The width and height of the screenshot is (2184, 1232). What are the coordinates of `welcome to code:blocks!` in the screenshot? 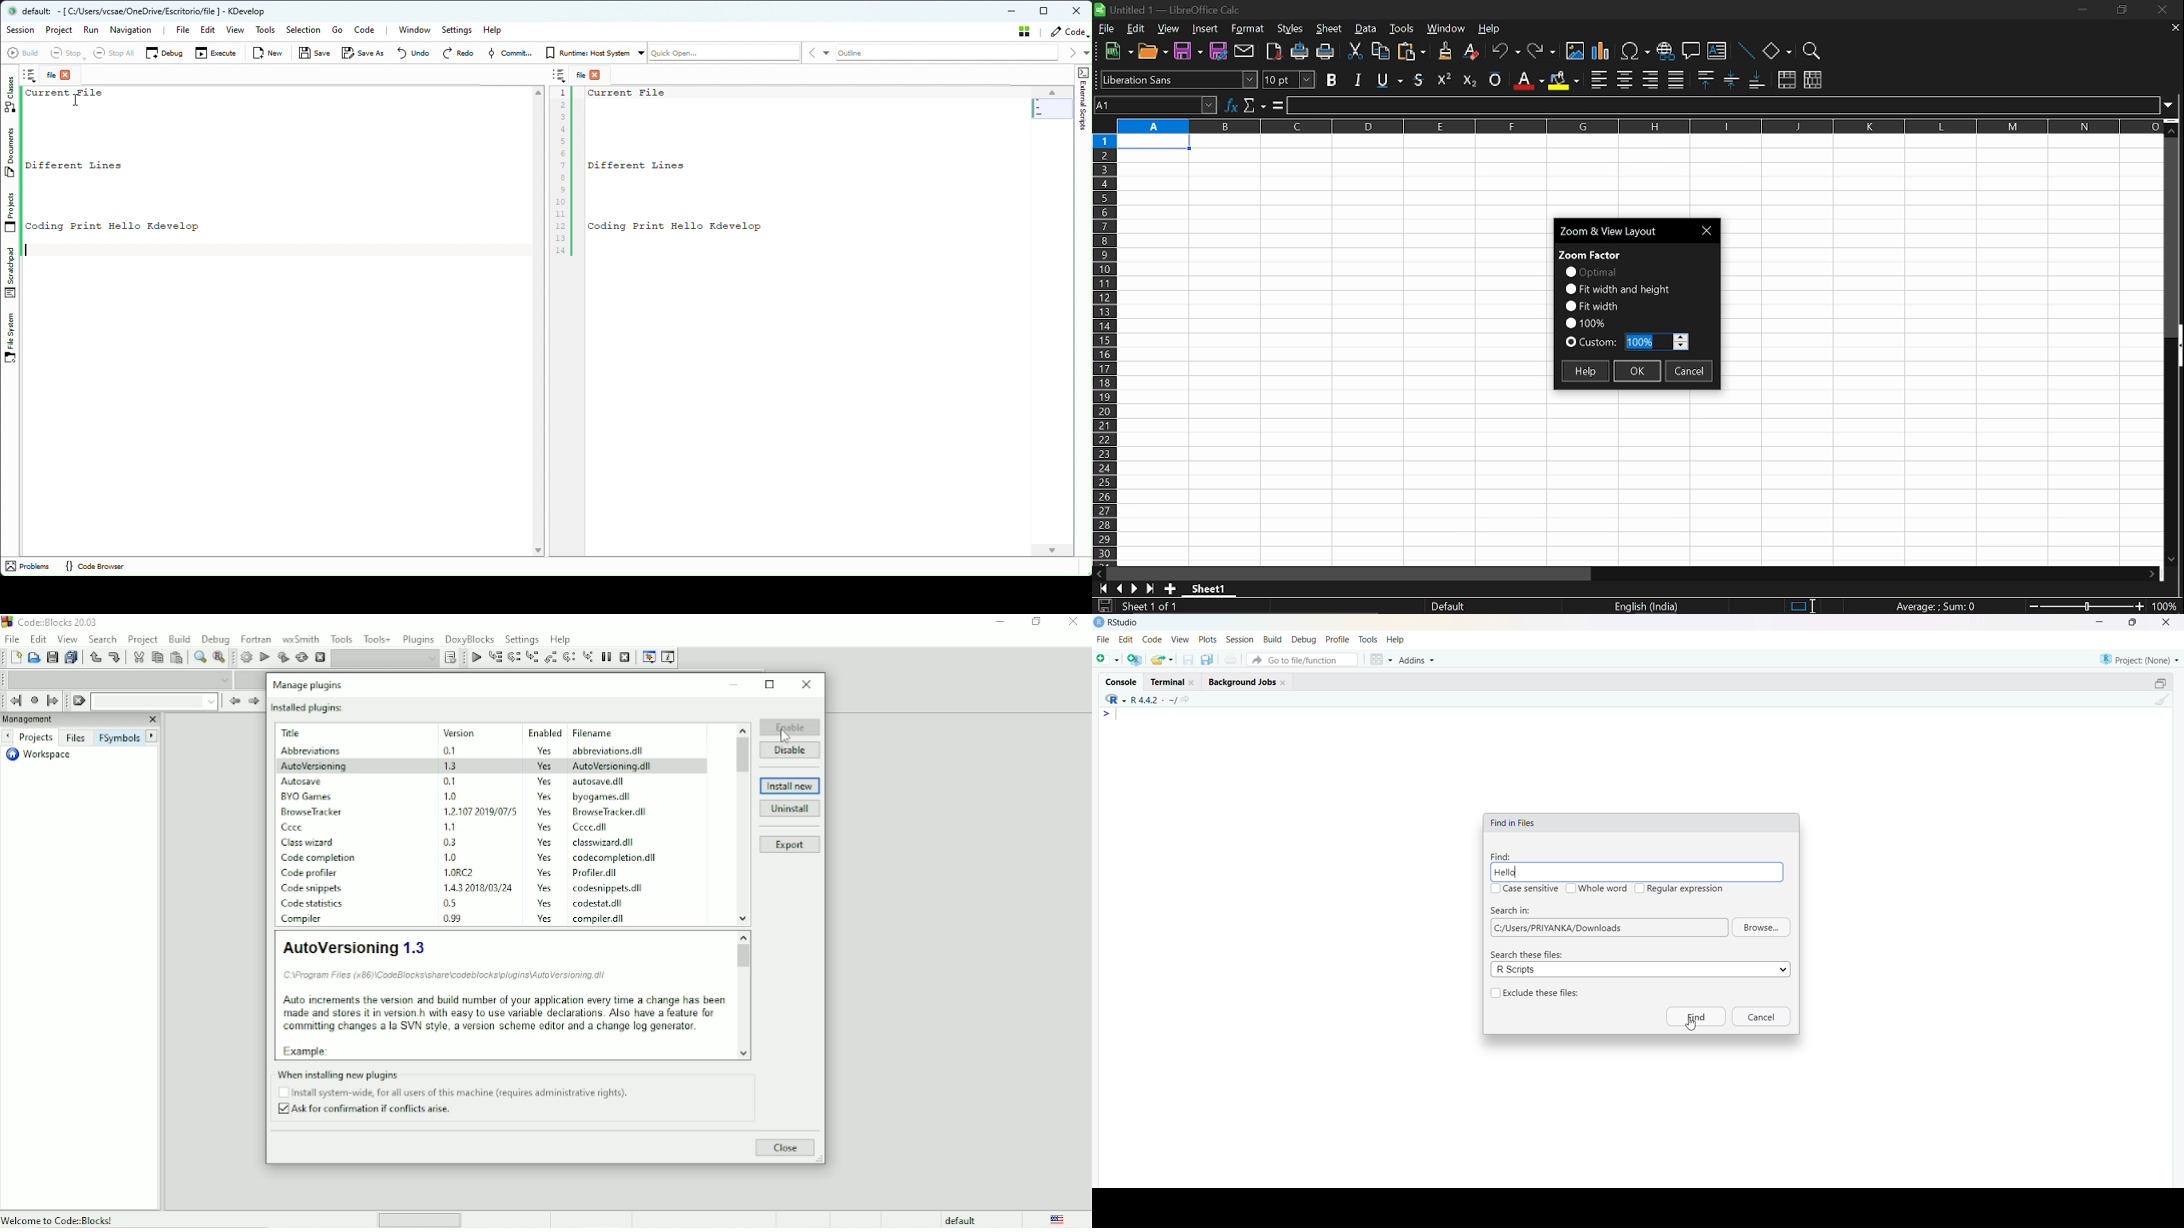 It's located at (111, 1219).